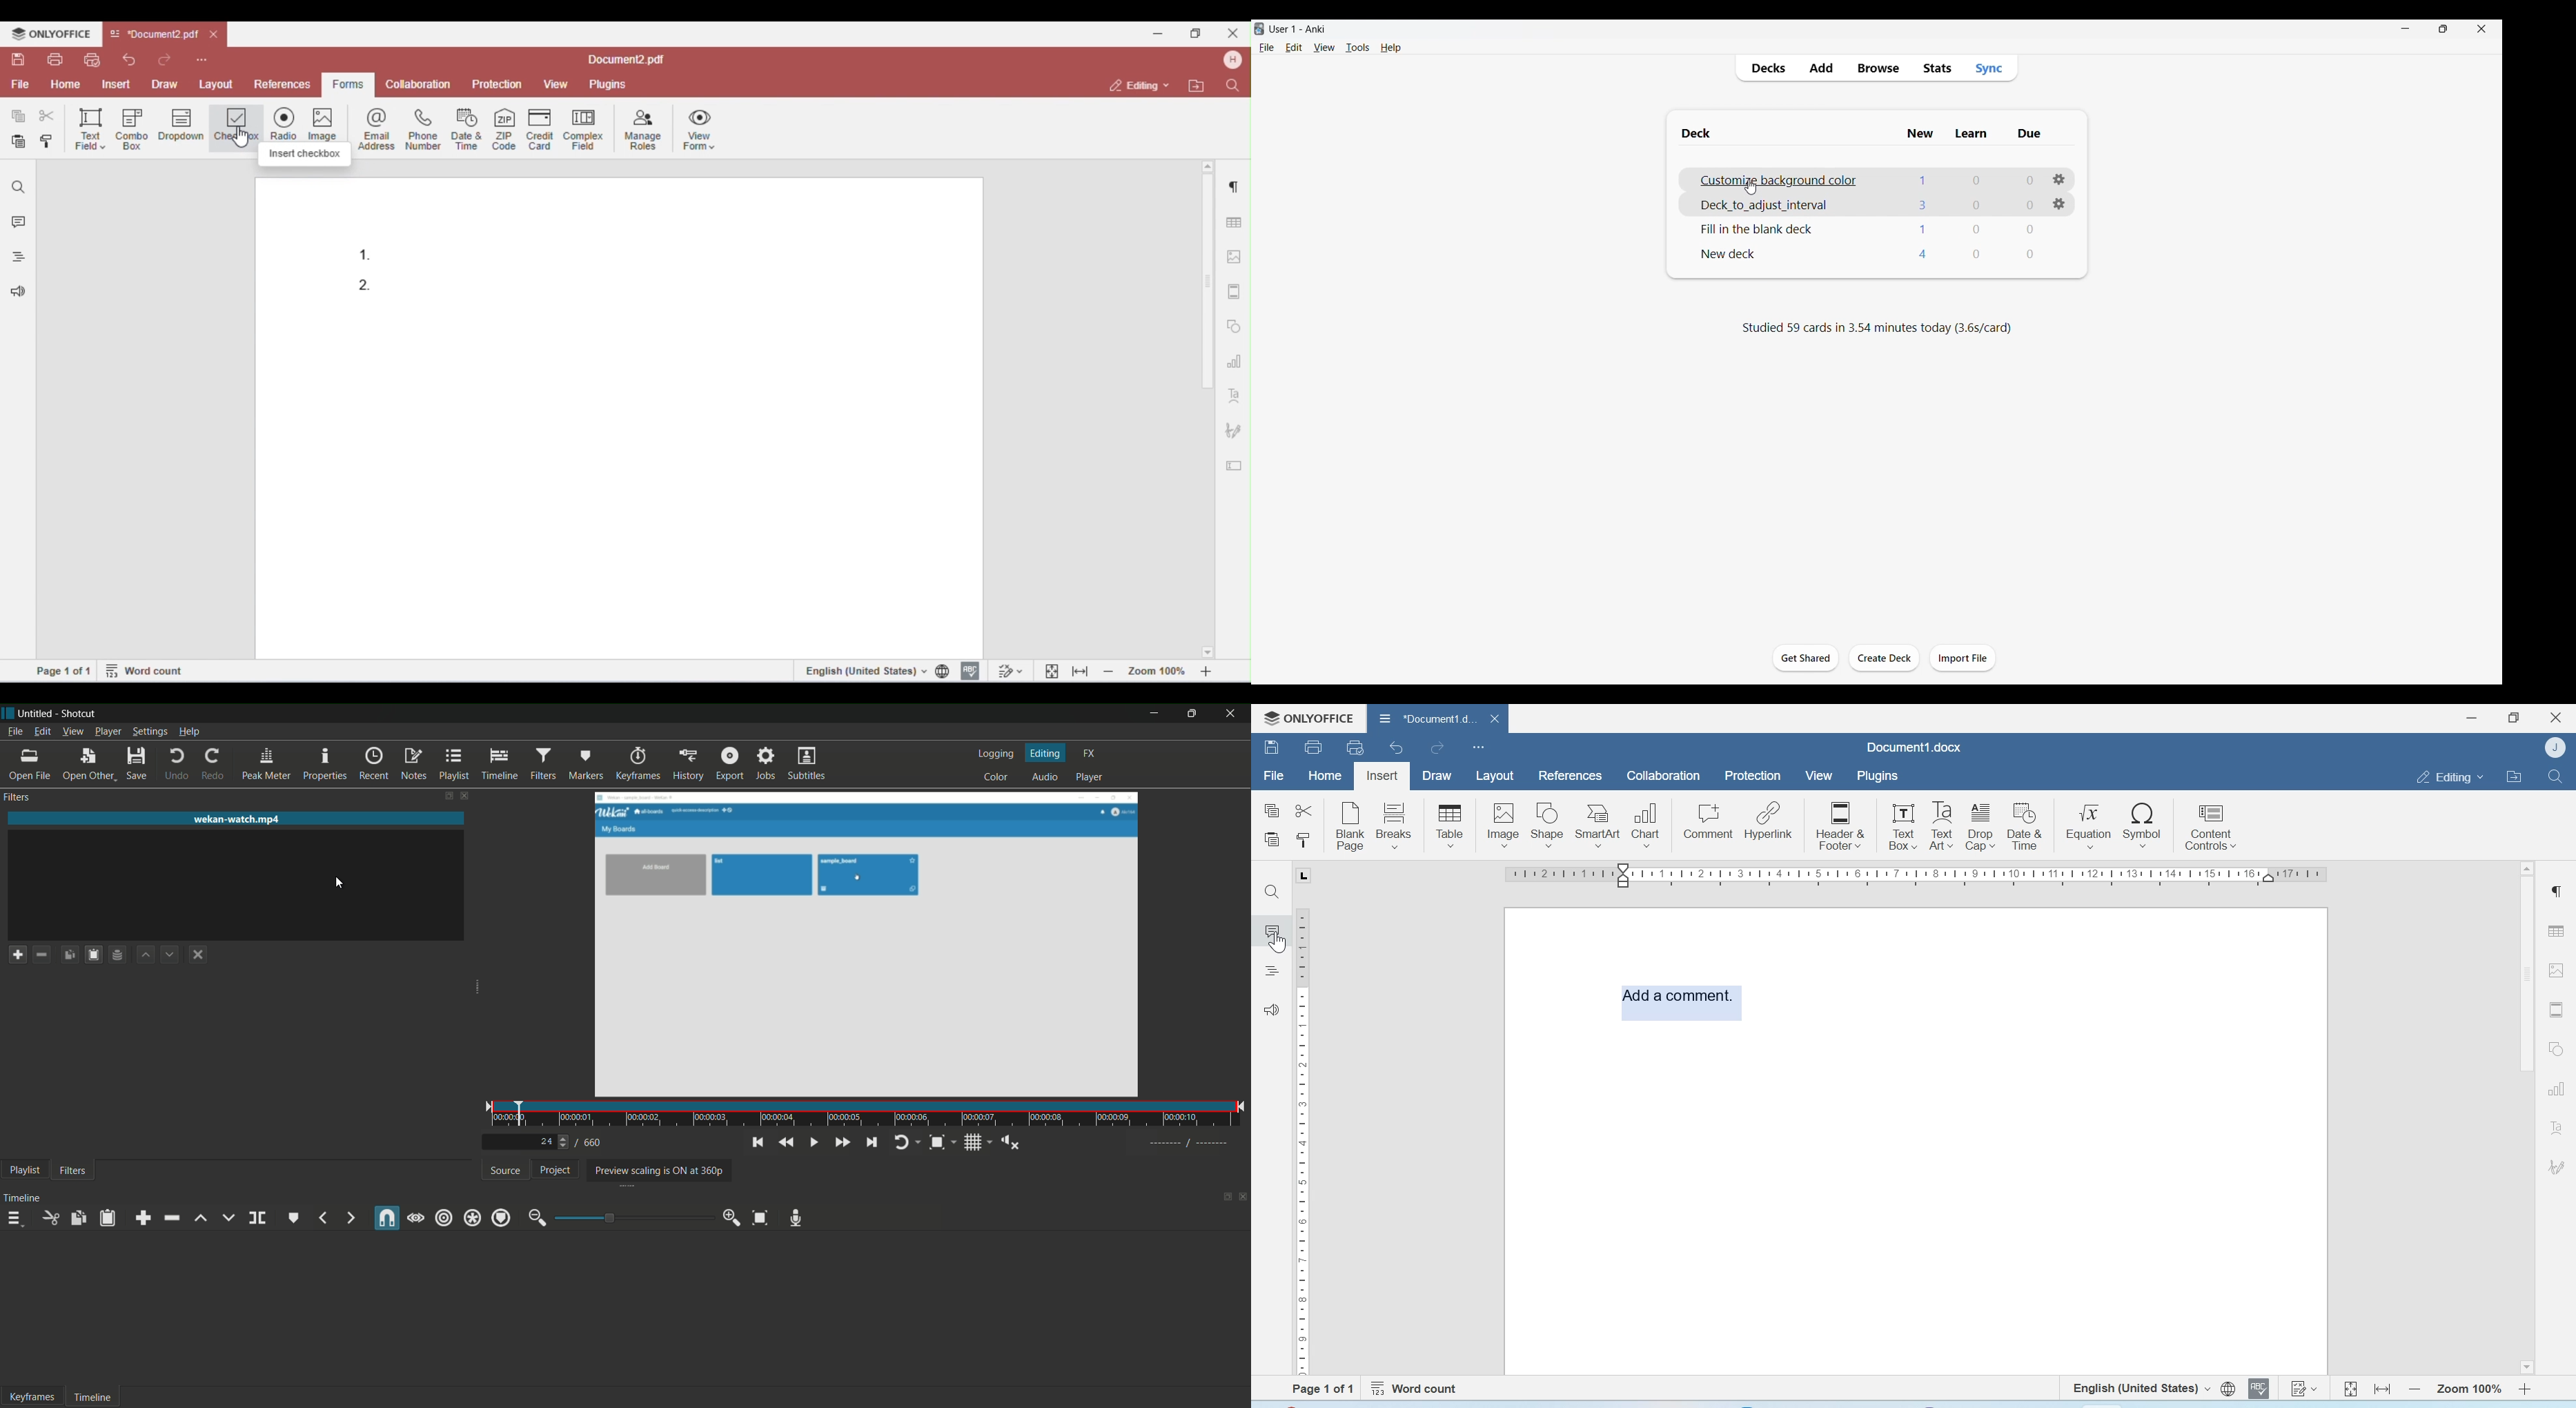  What do you see at coordinates (72, 731) in the screenshot?
I see `view menu` at bounding box center [72, 731].